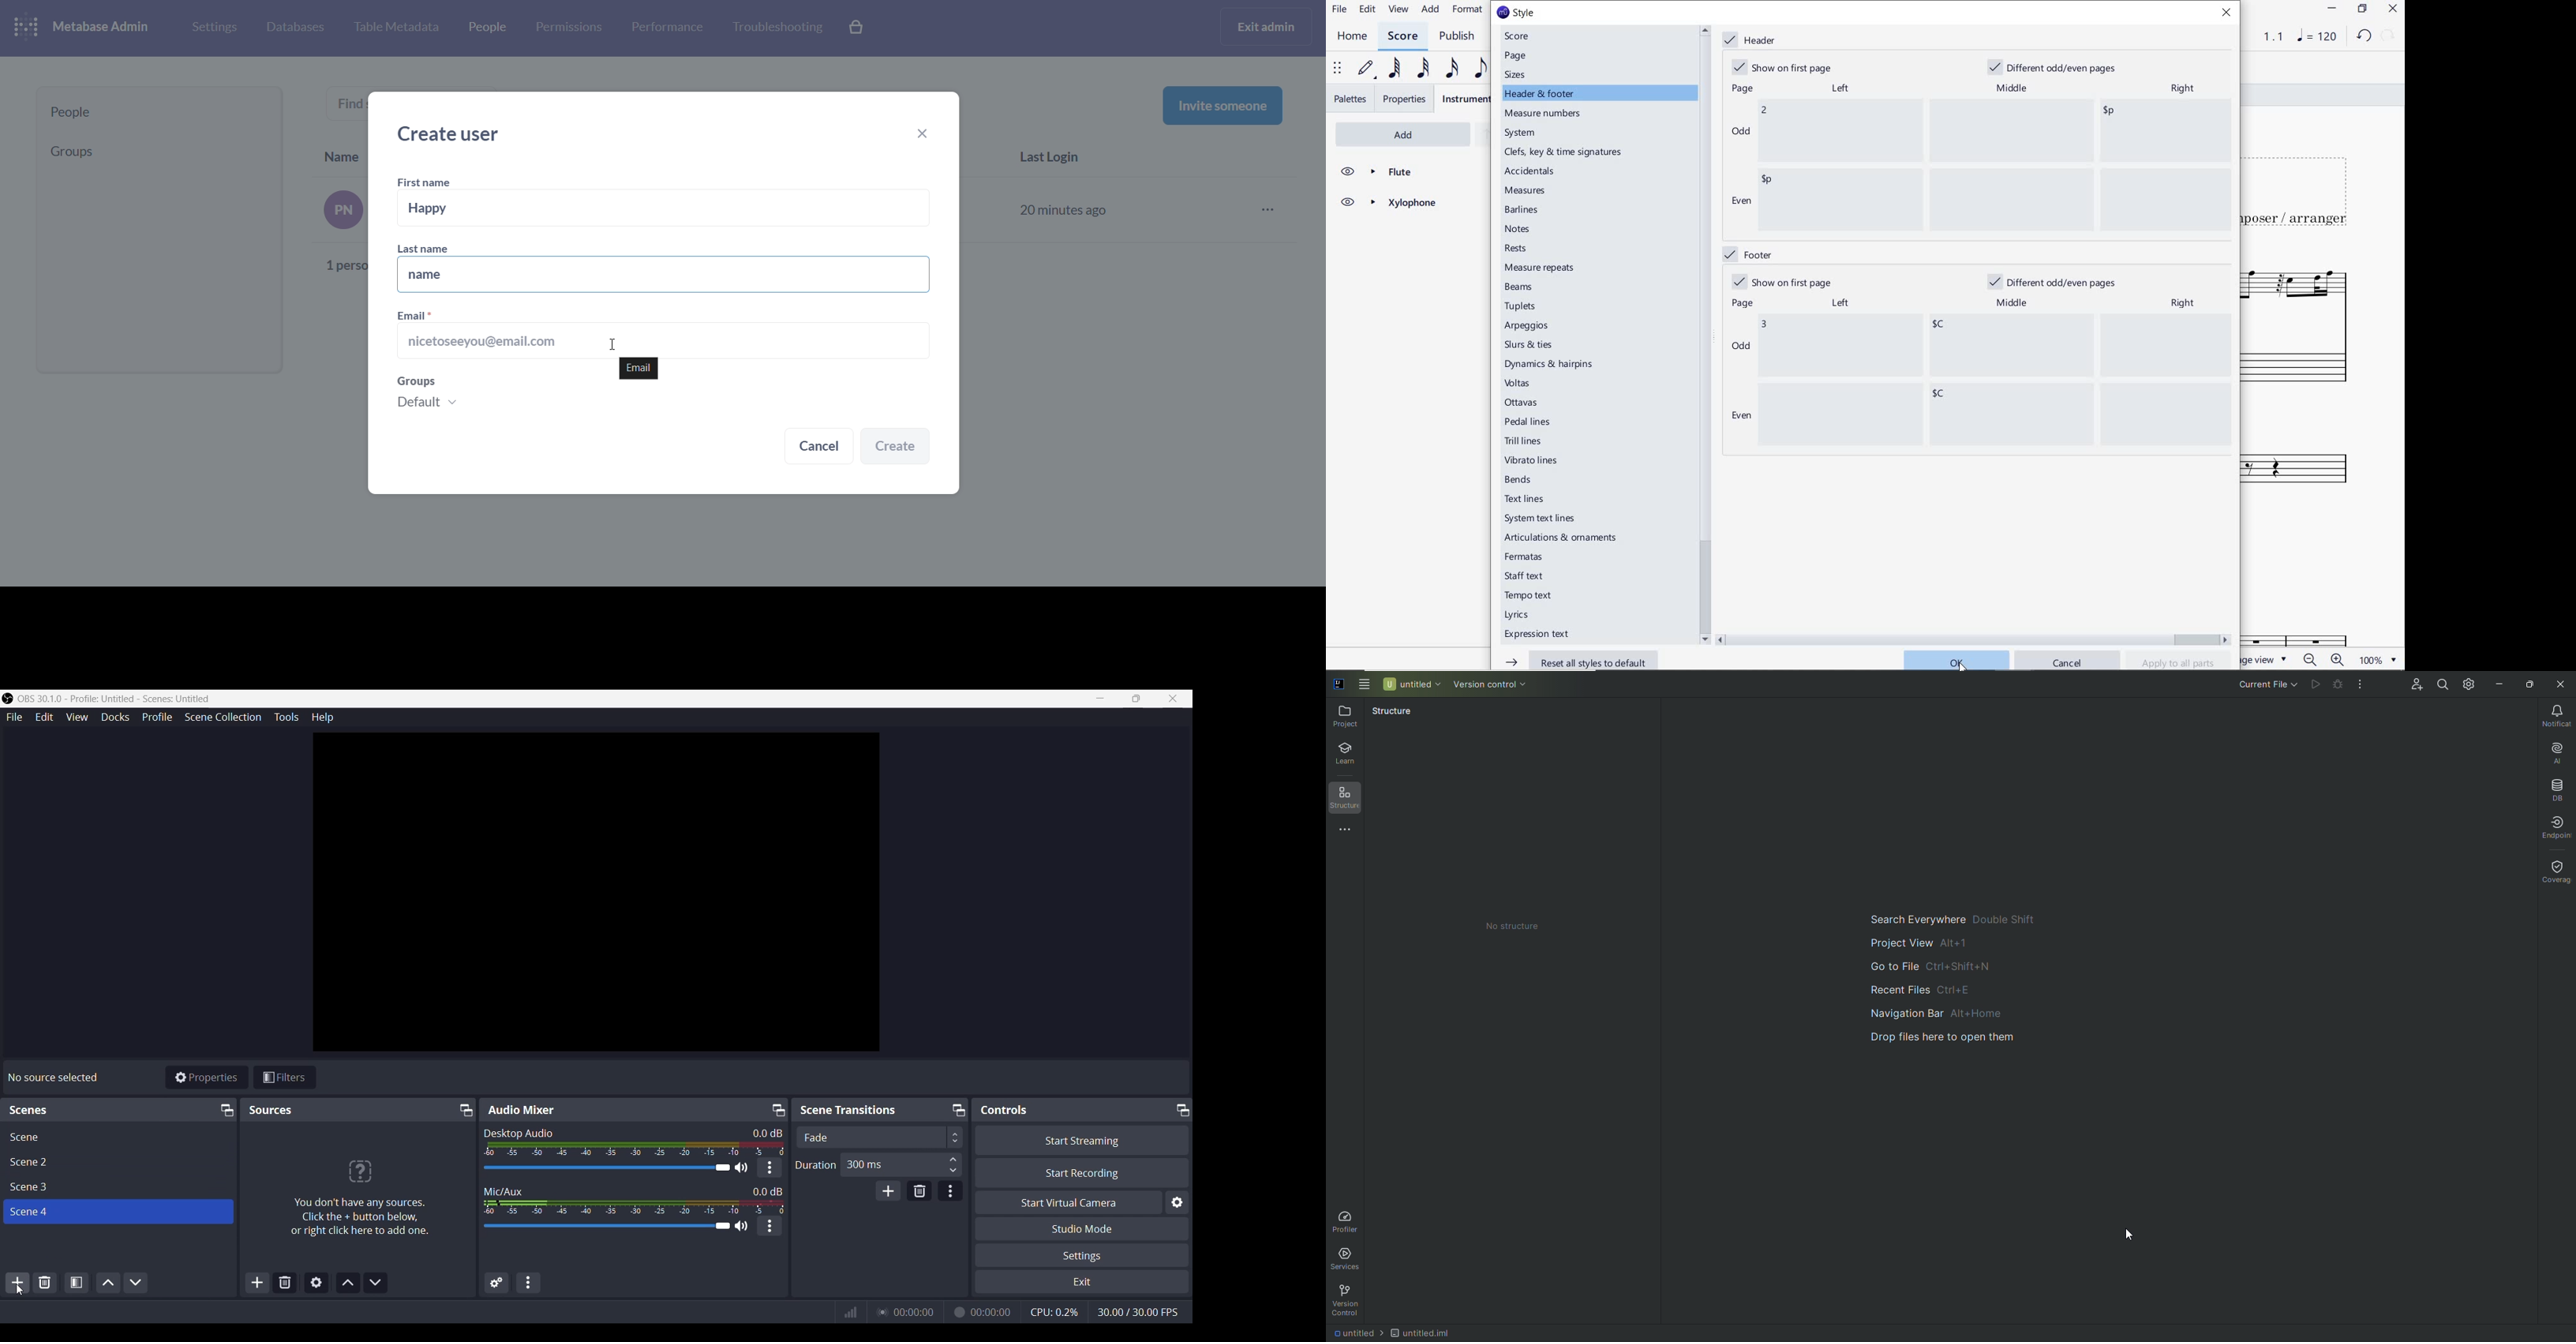  Describe the element at coordinates (223, 718) in the screenshot. I see `Scene Collection` at that location.